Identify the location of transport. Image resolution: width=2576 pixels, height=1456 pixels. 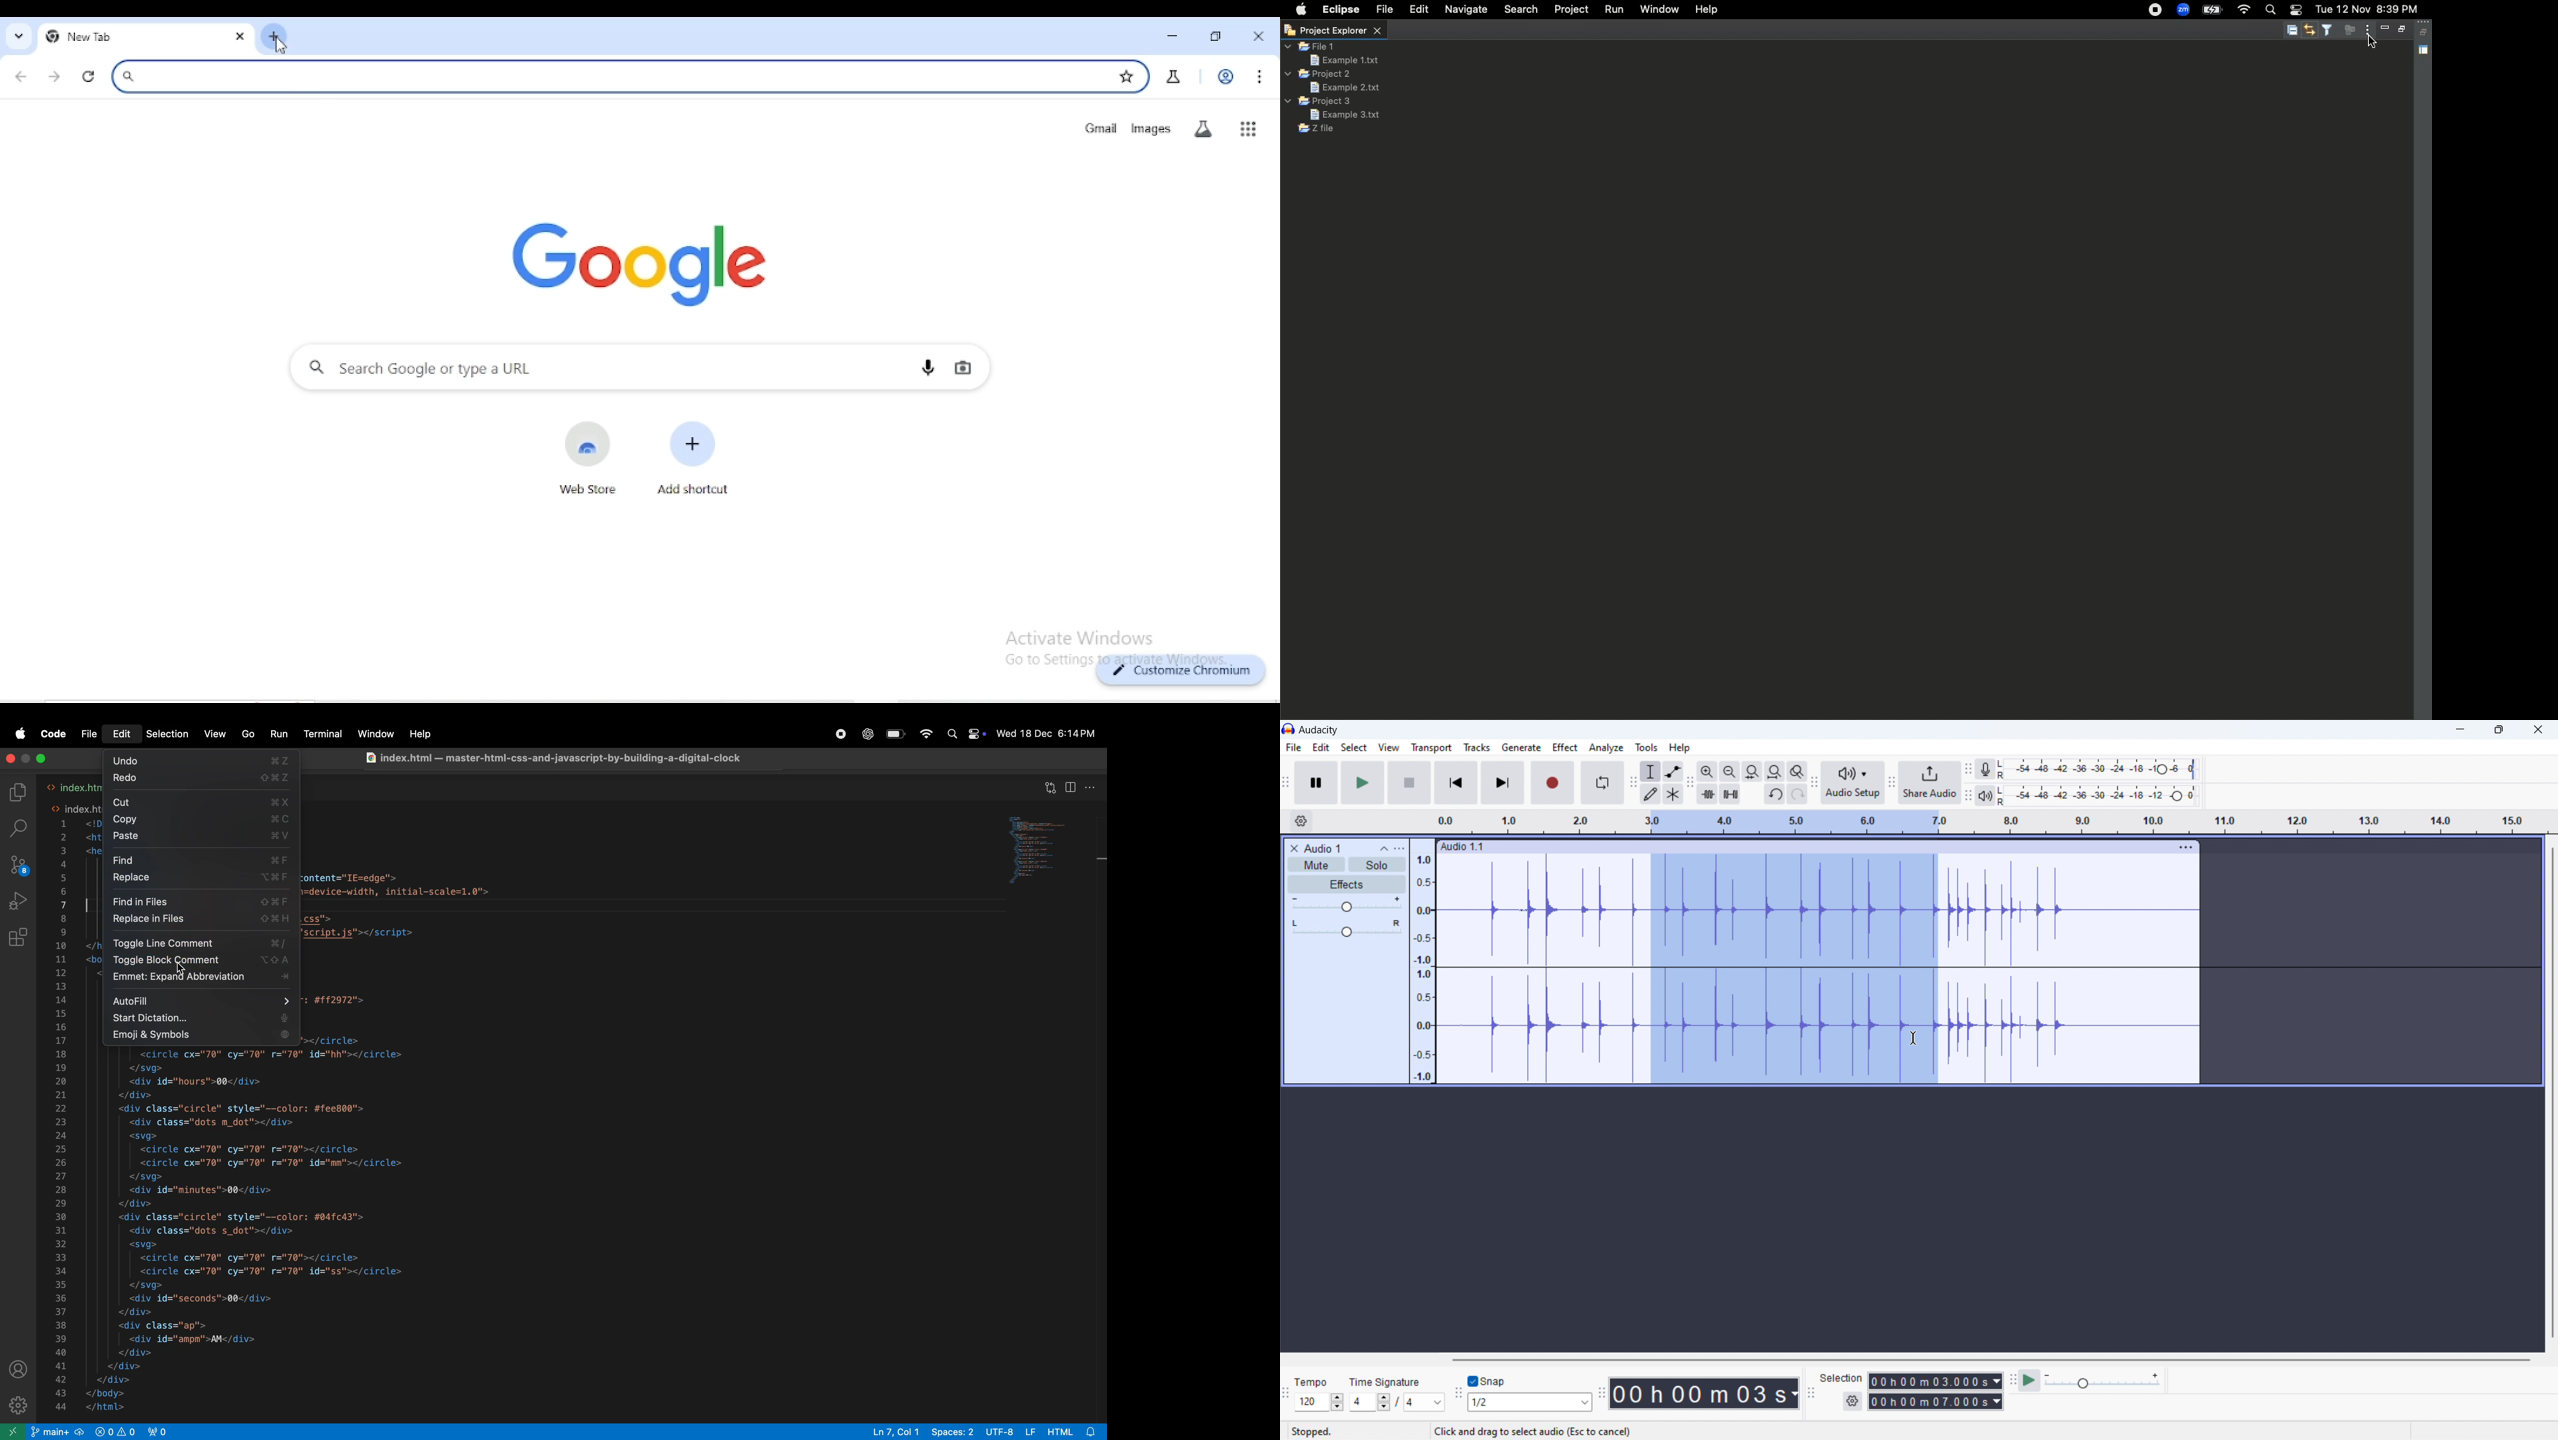
(1431, 747).